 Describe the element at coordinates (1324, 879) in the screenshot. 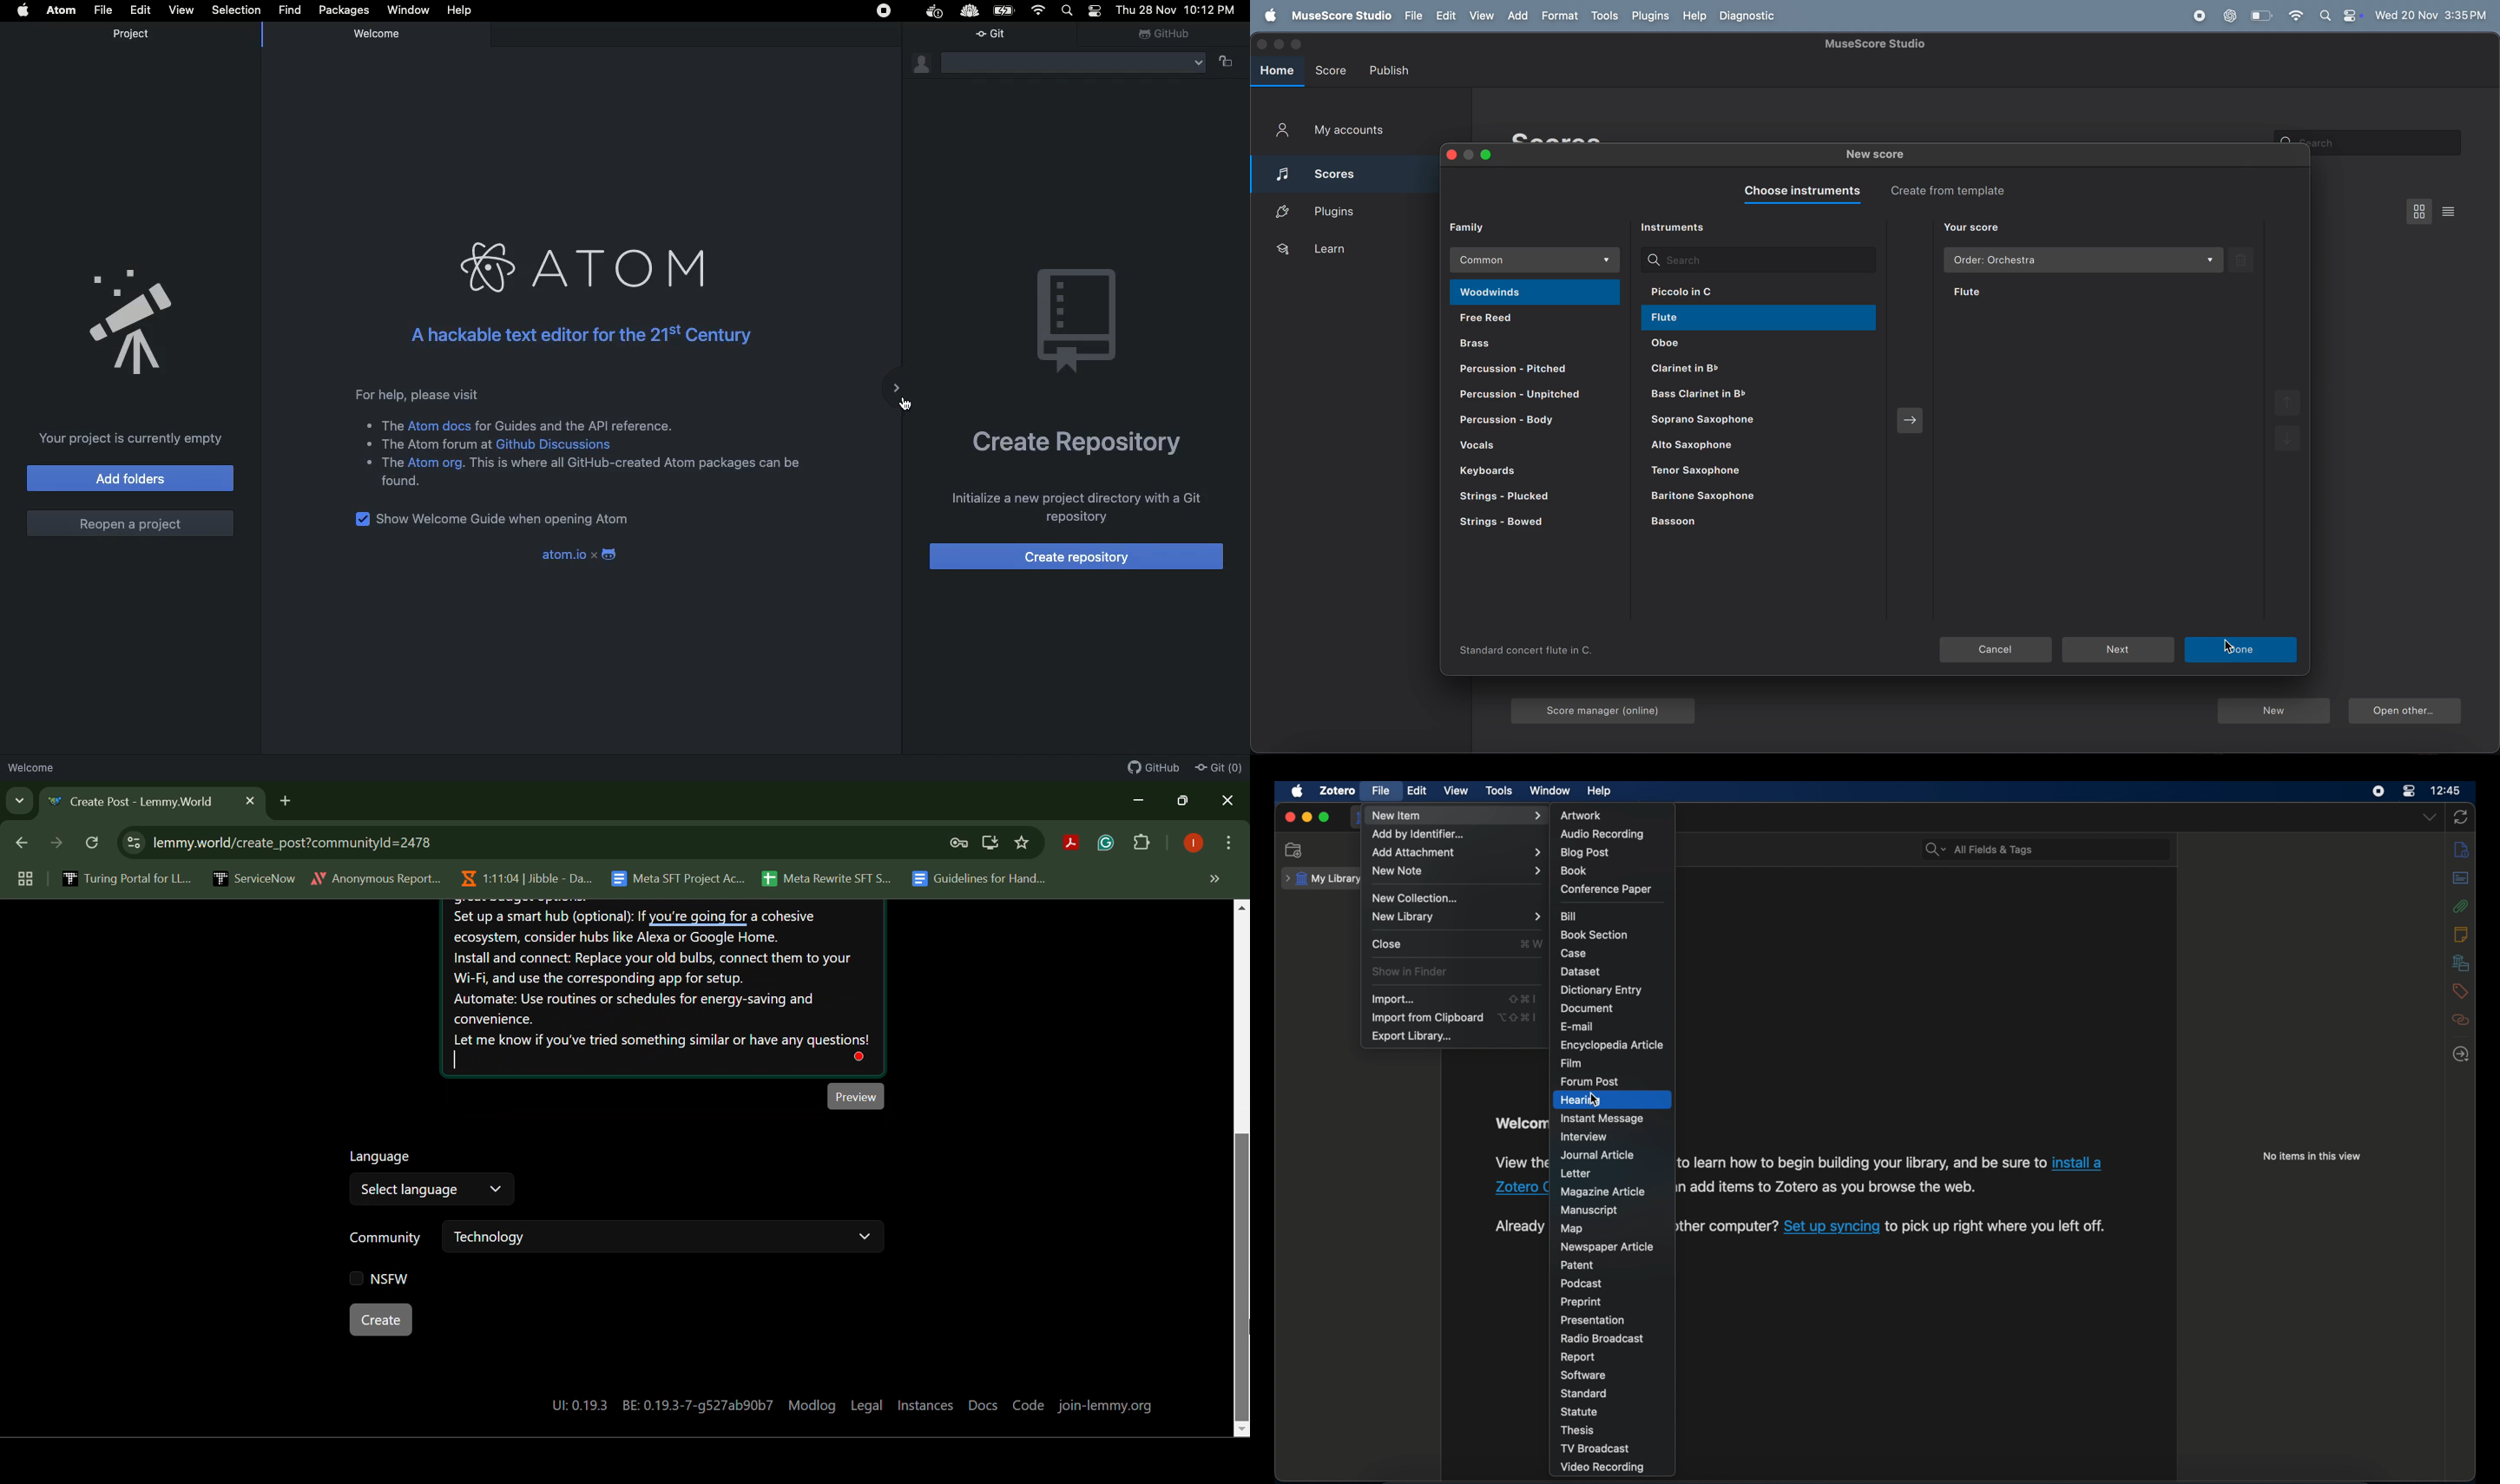

I see `my library` at that location.